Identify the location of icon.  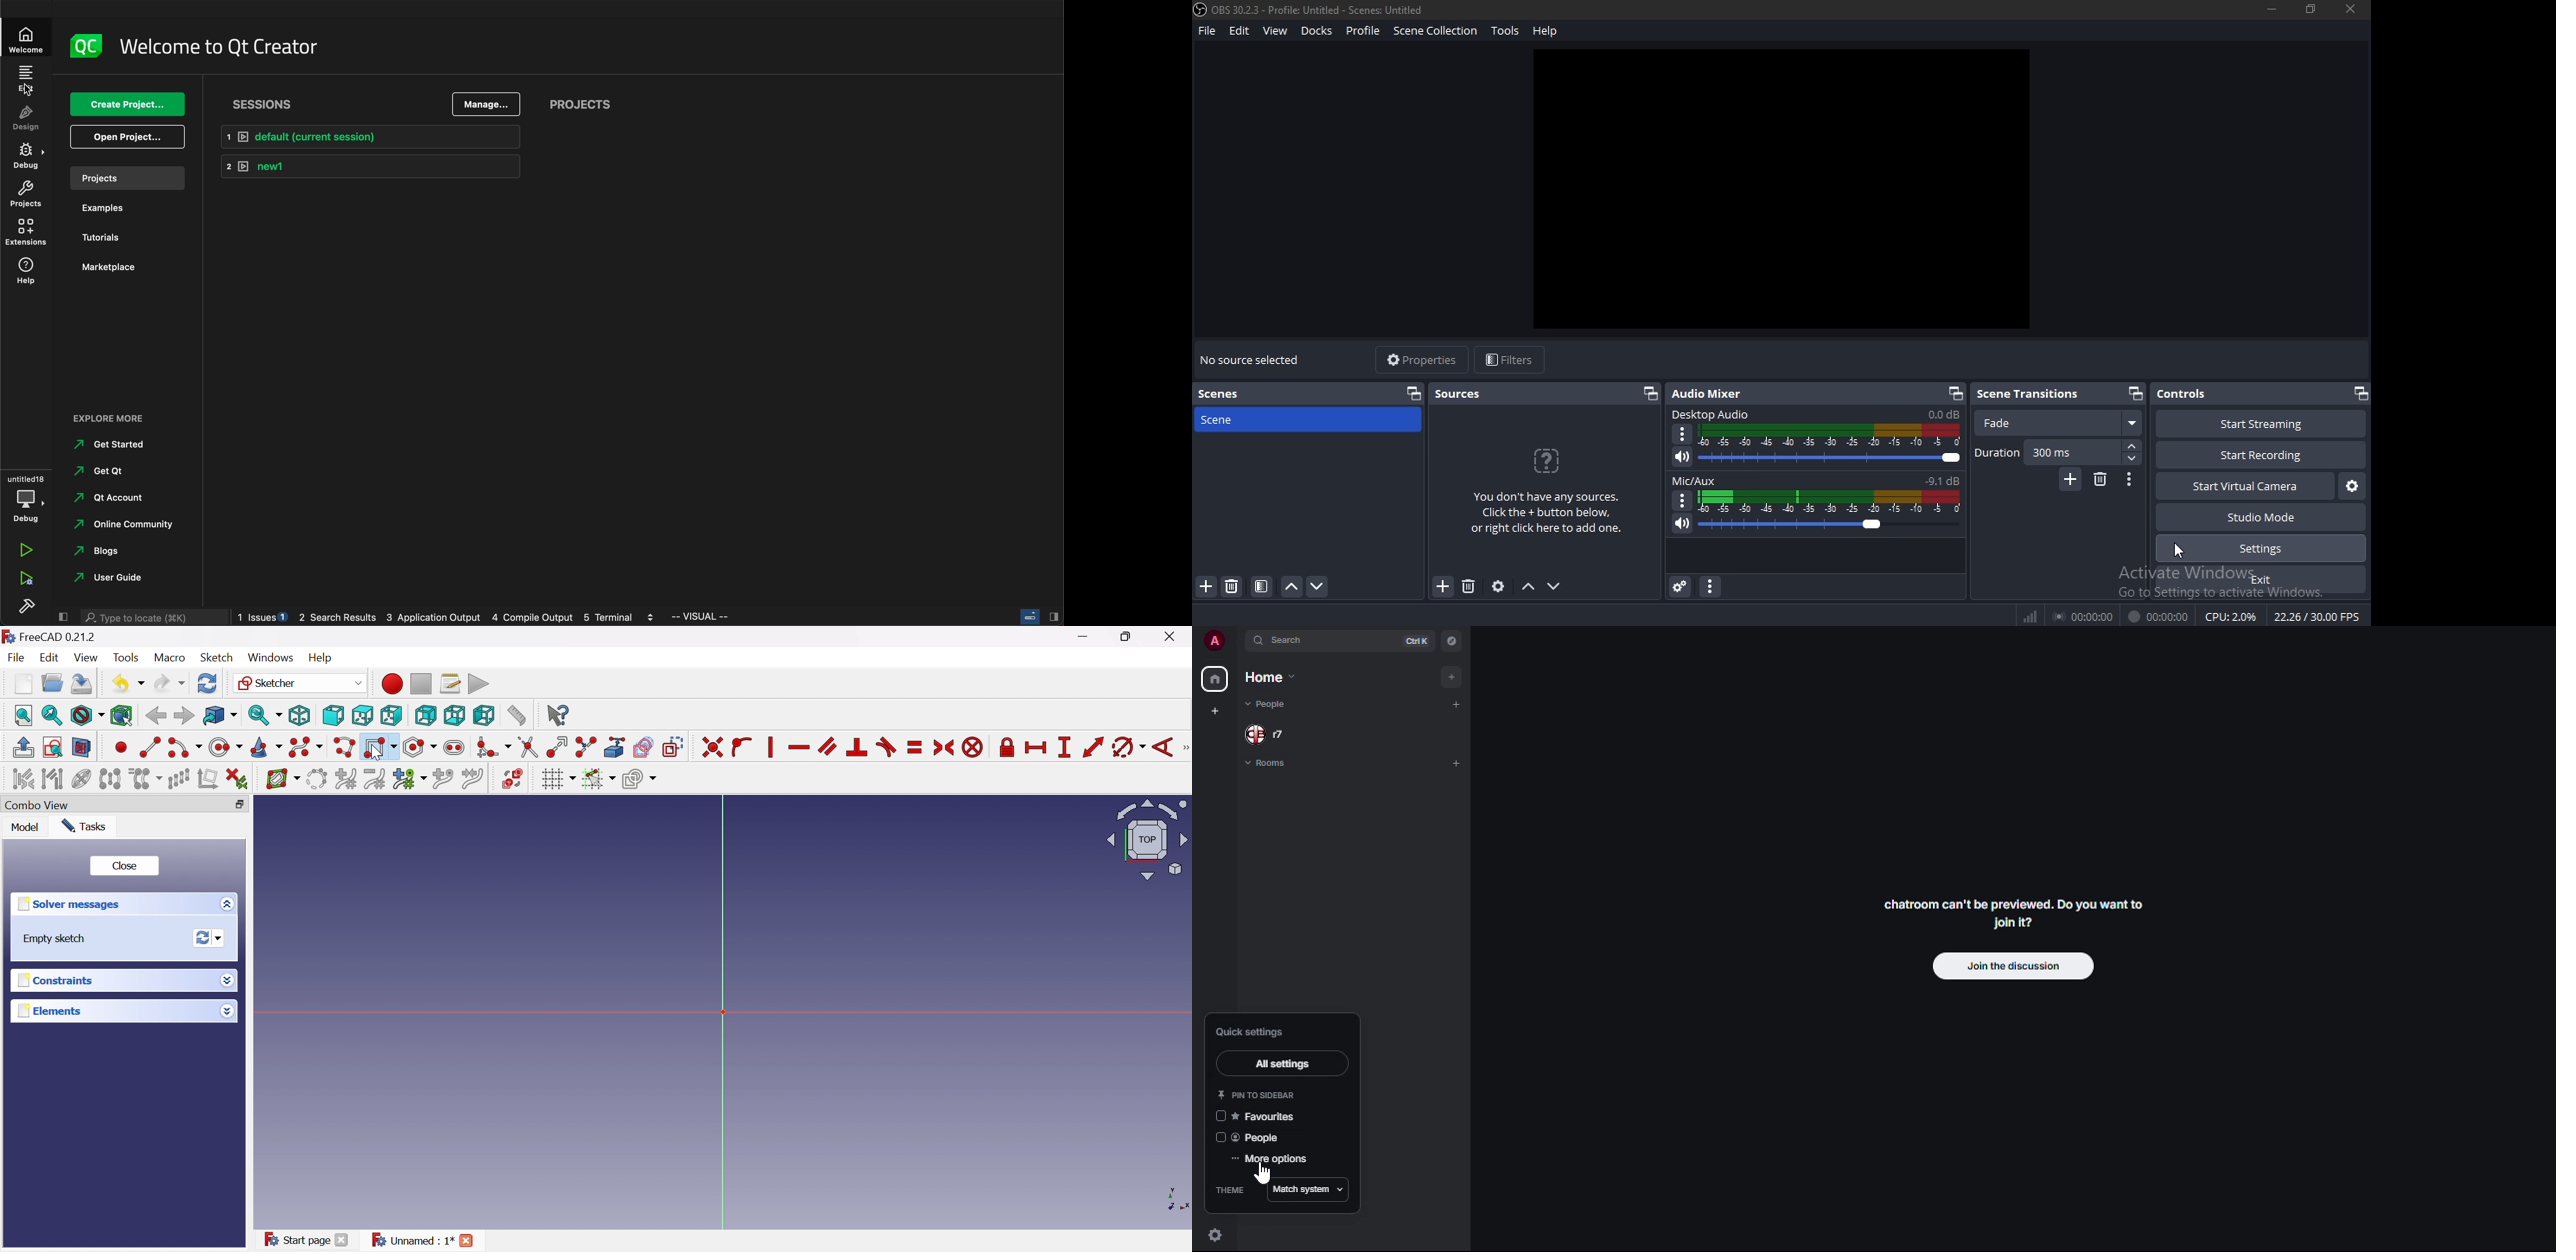
(1547, 459).